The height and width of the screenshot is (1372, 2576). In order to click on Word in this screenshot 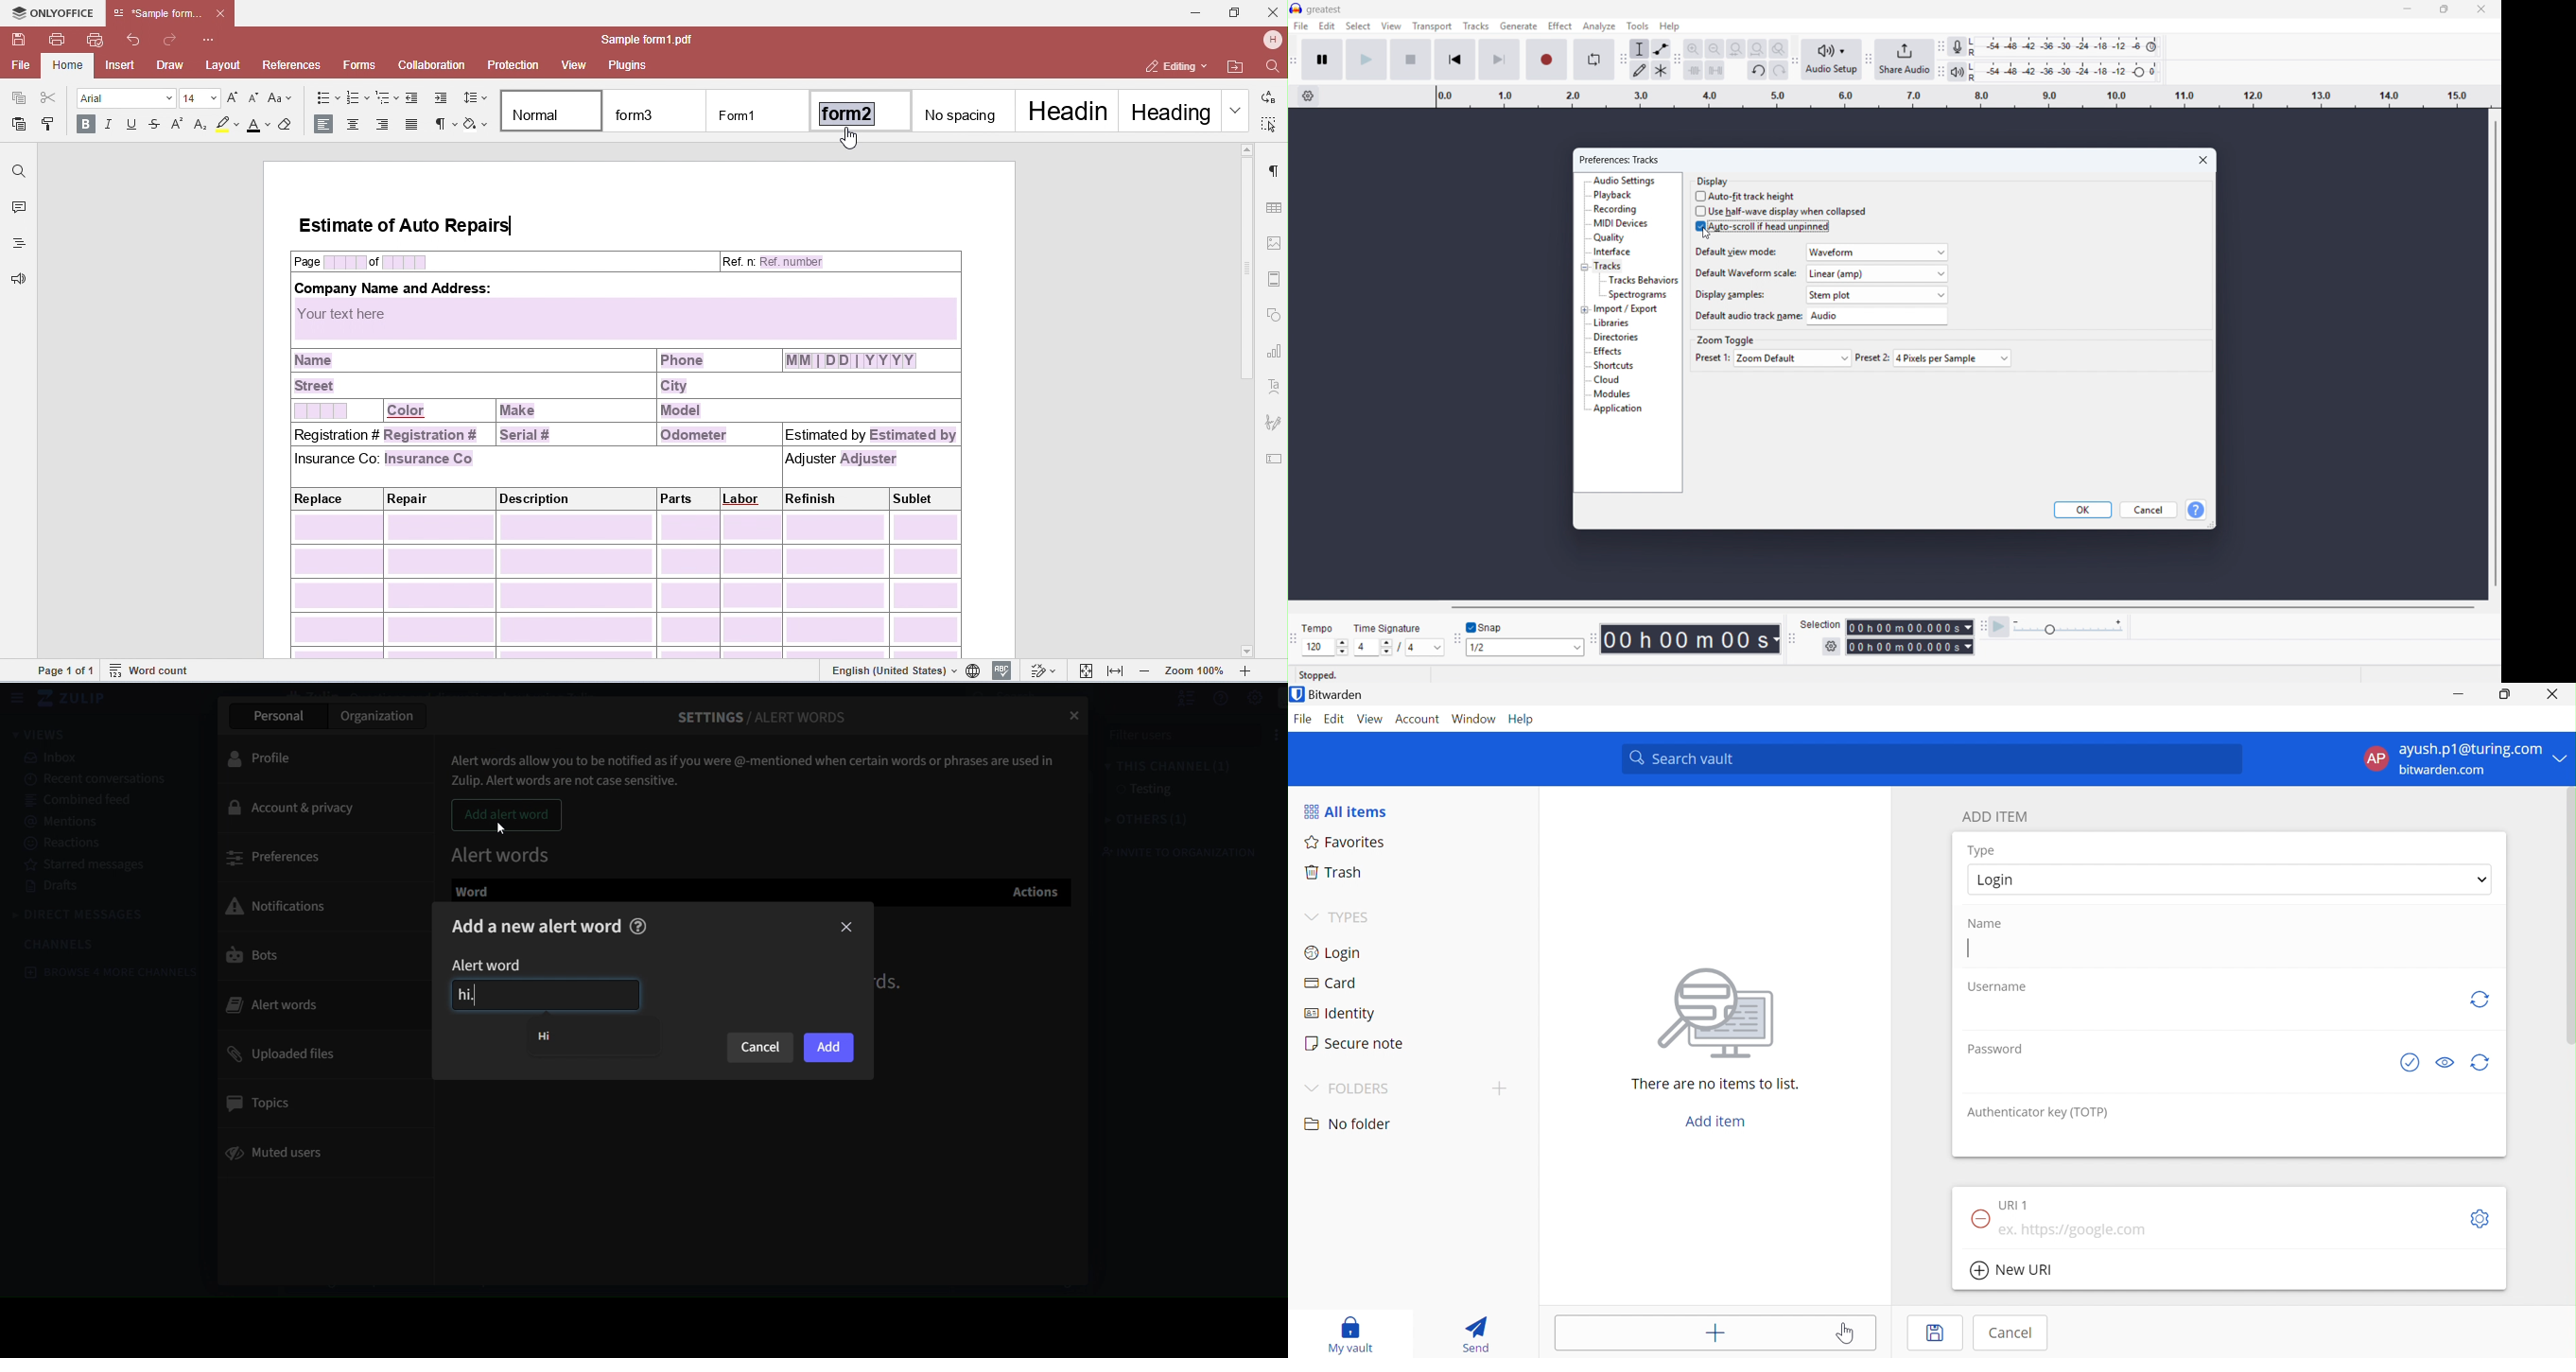, I will do `click(483, 890)`.